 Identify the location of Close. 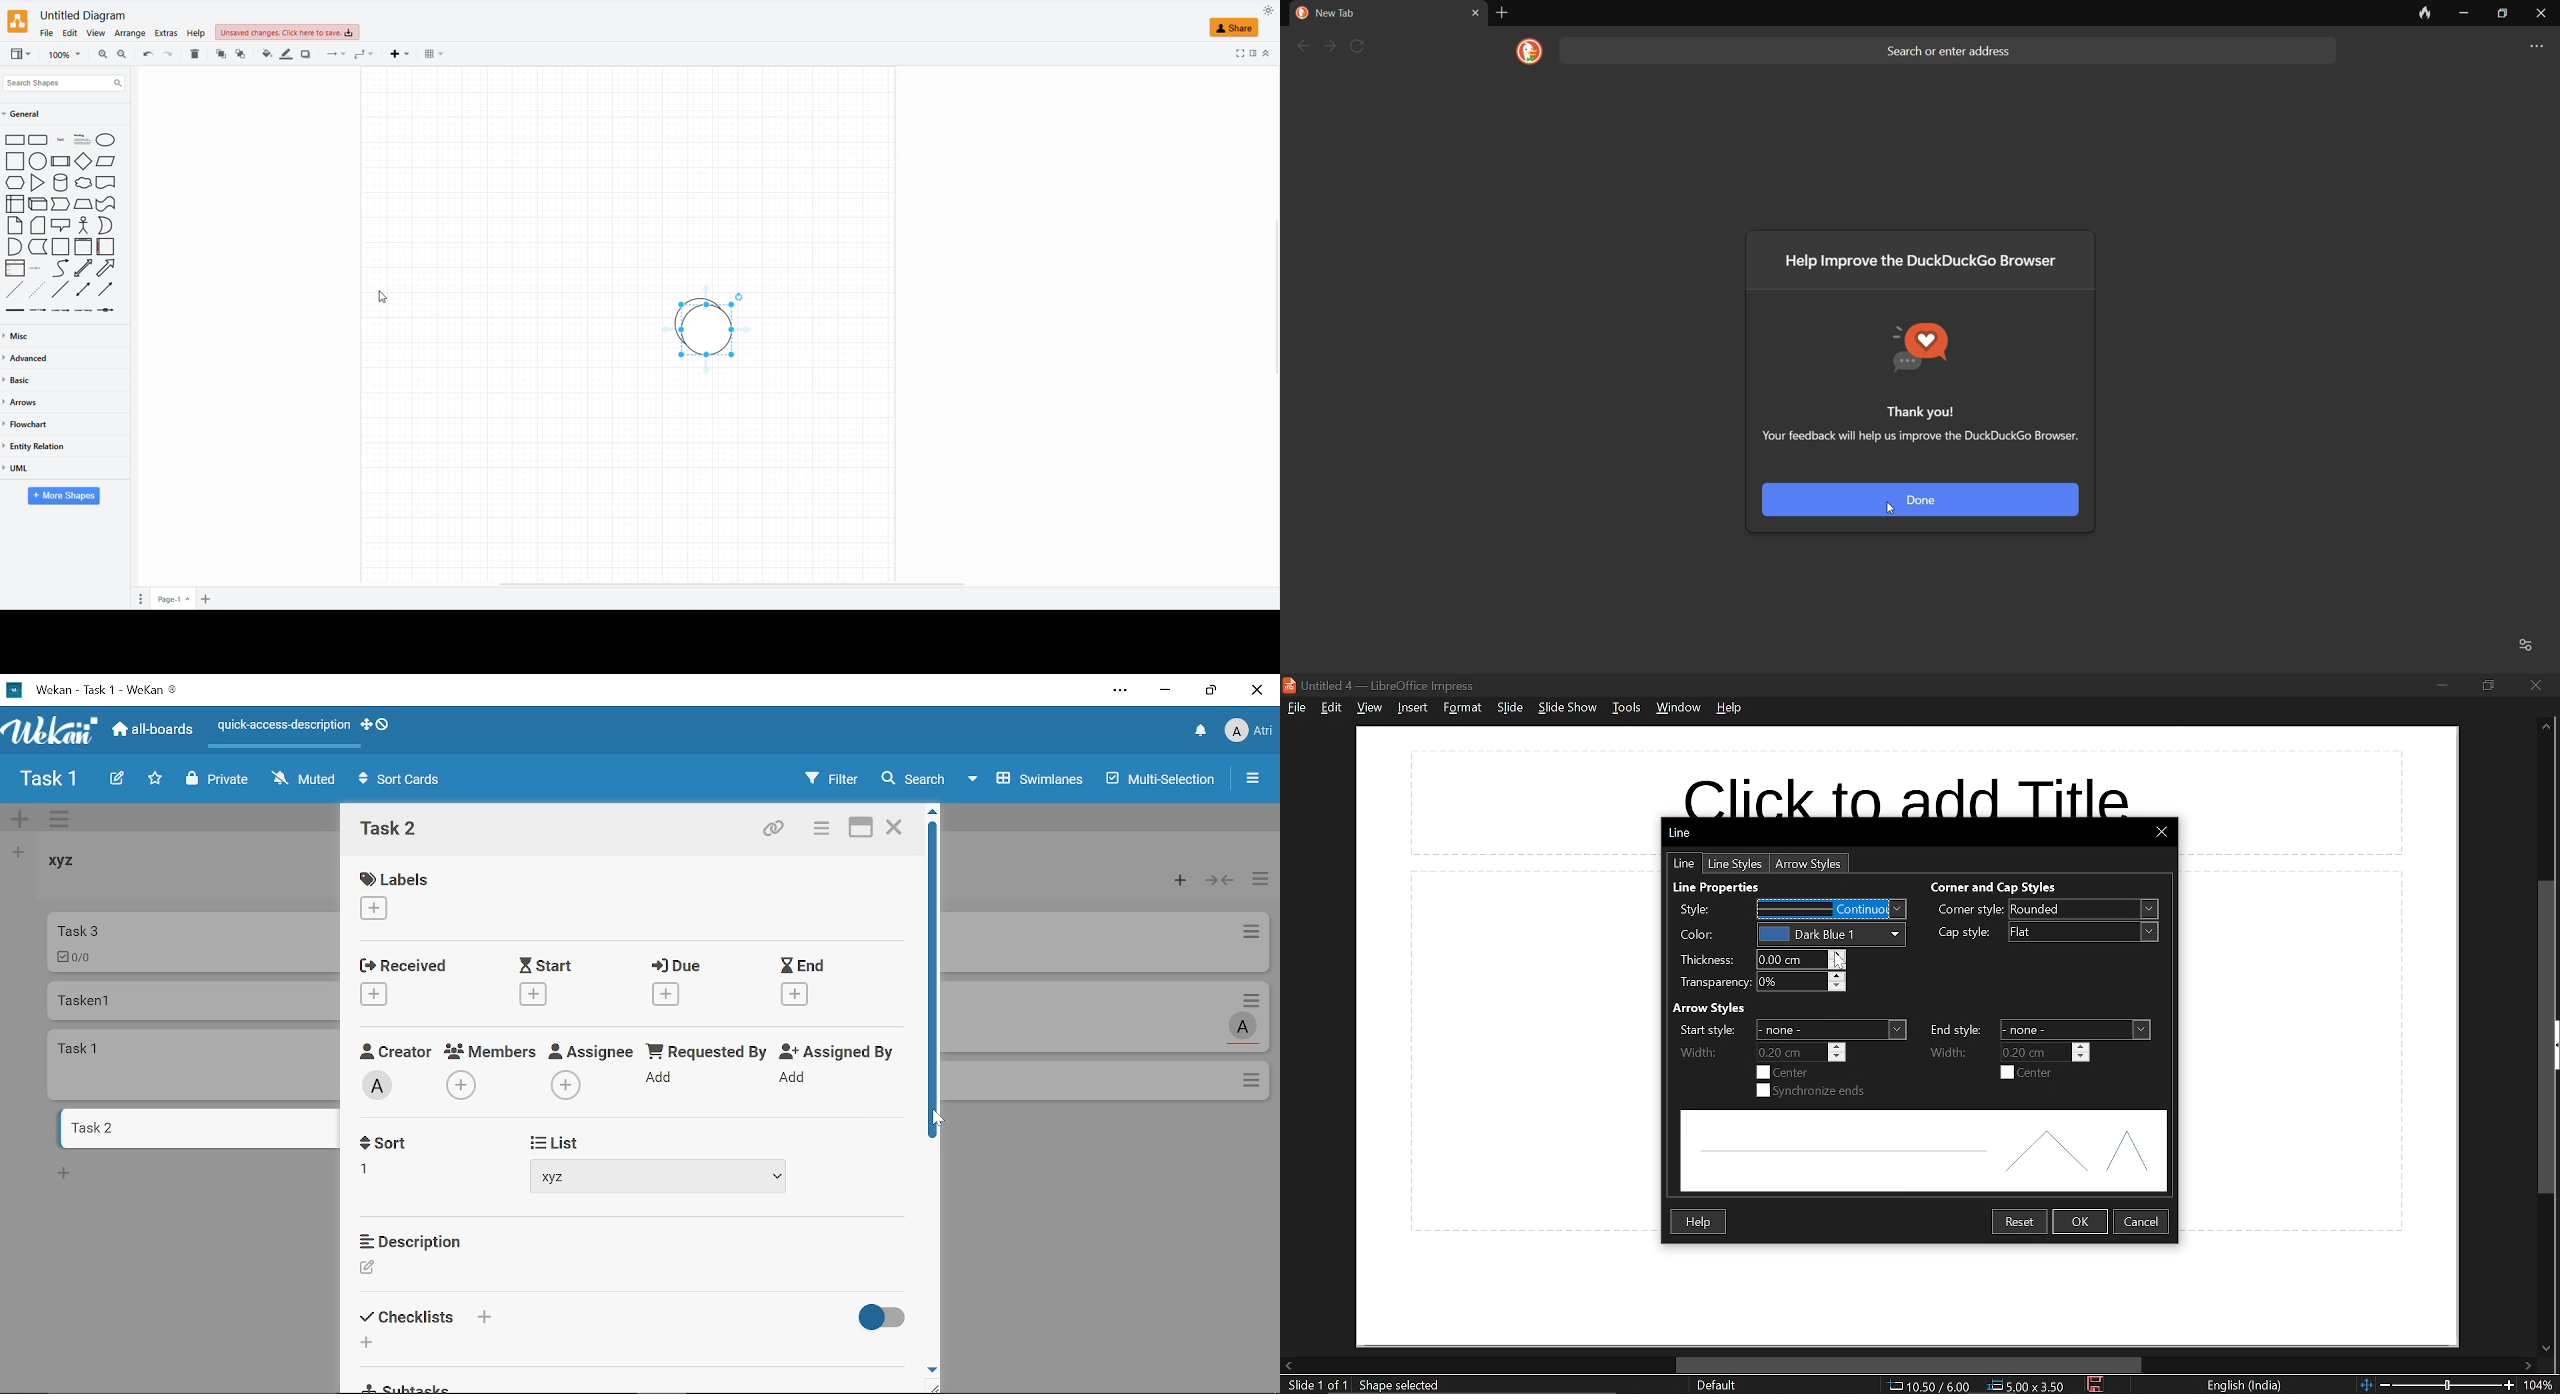
(1256, 690).